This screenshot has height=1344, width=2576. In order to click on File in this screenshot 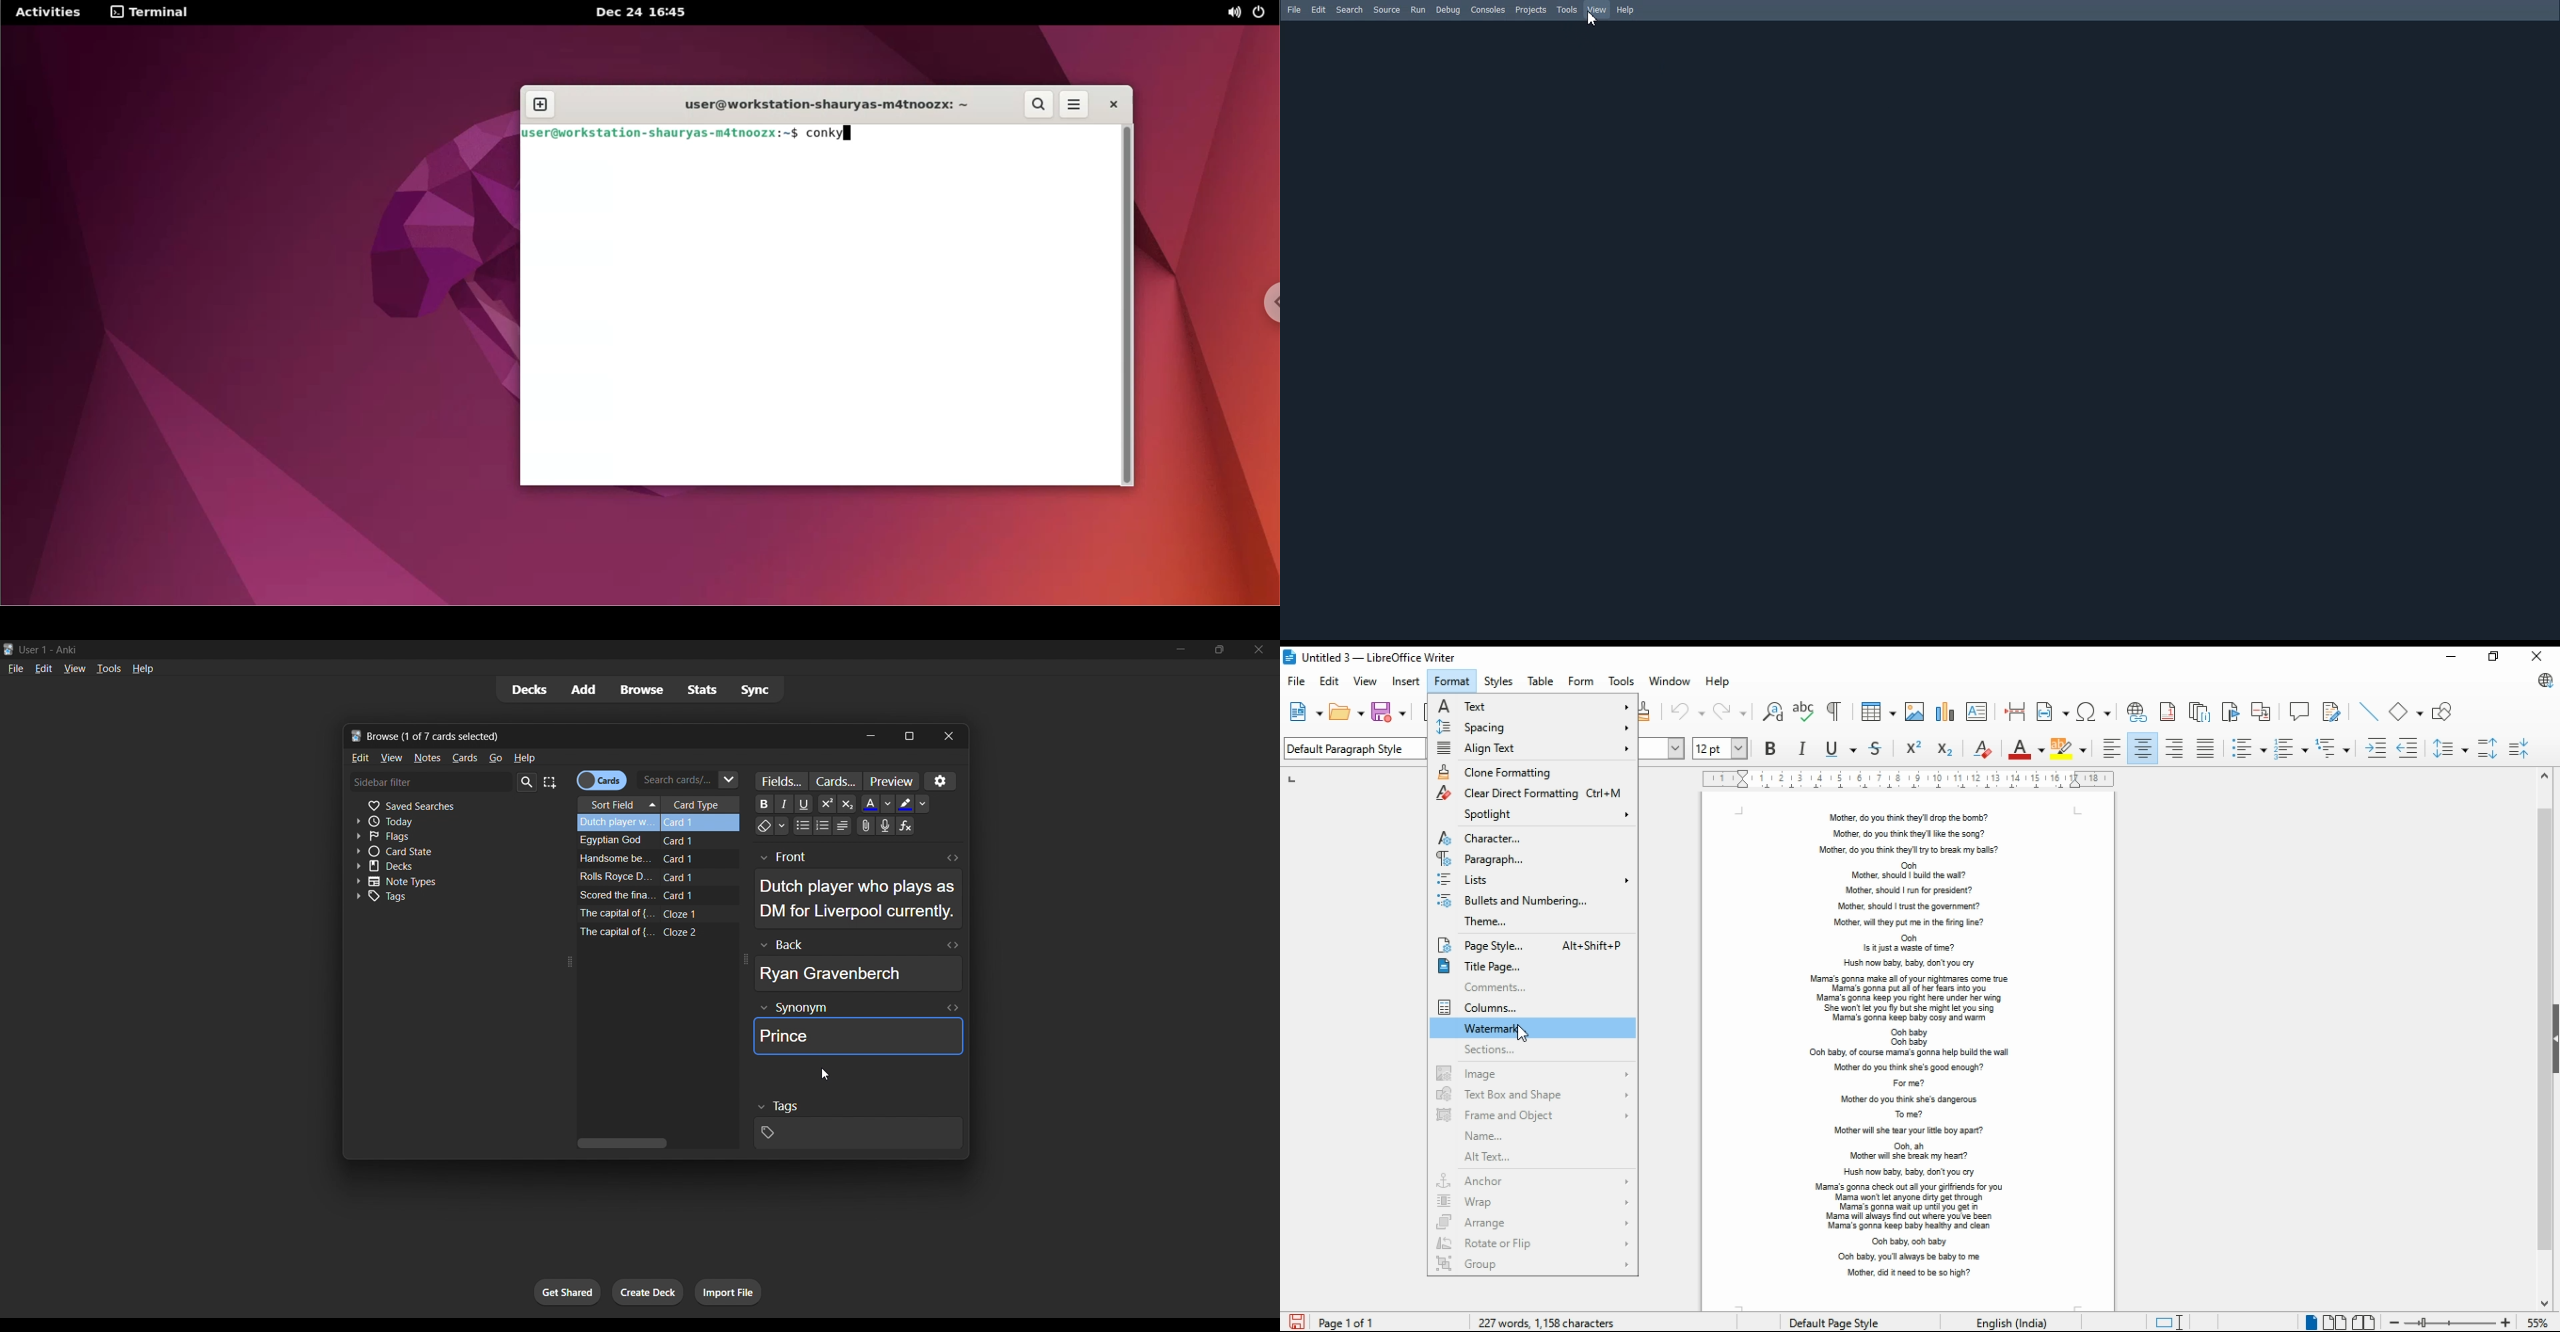, I will do `click(1293, 9)`.